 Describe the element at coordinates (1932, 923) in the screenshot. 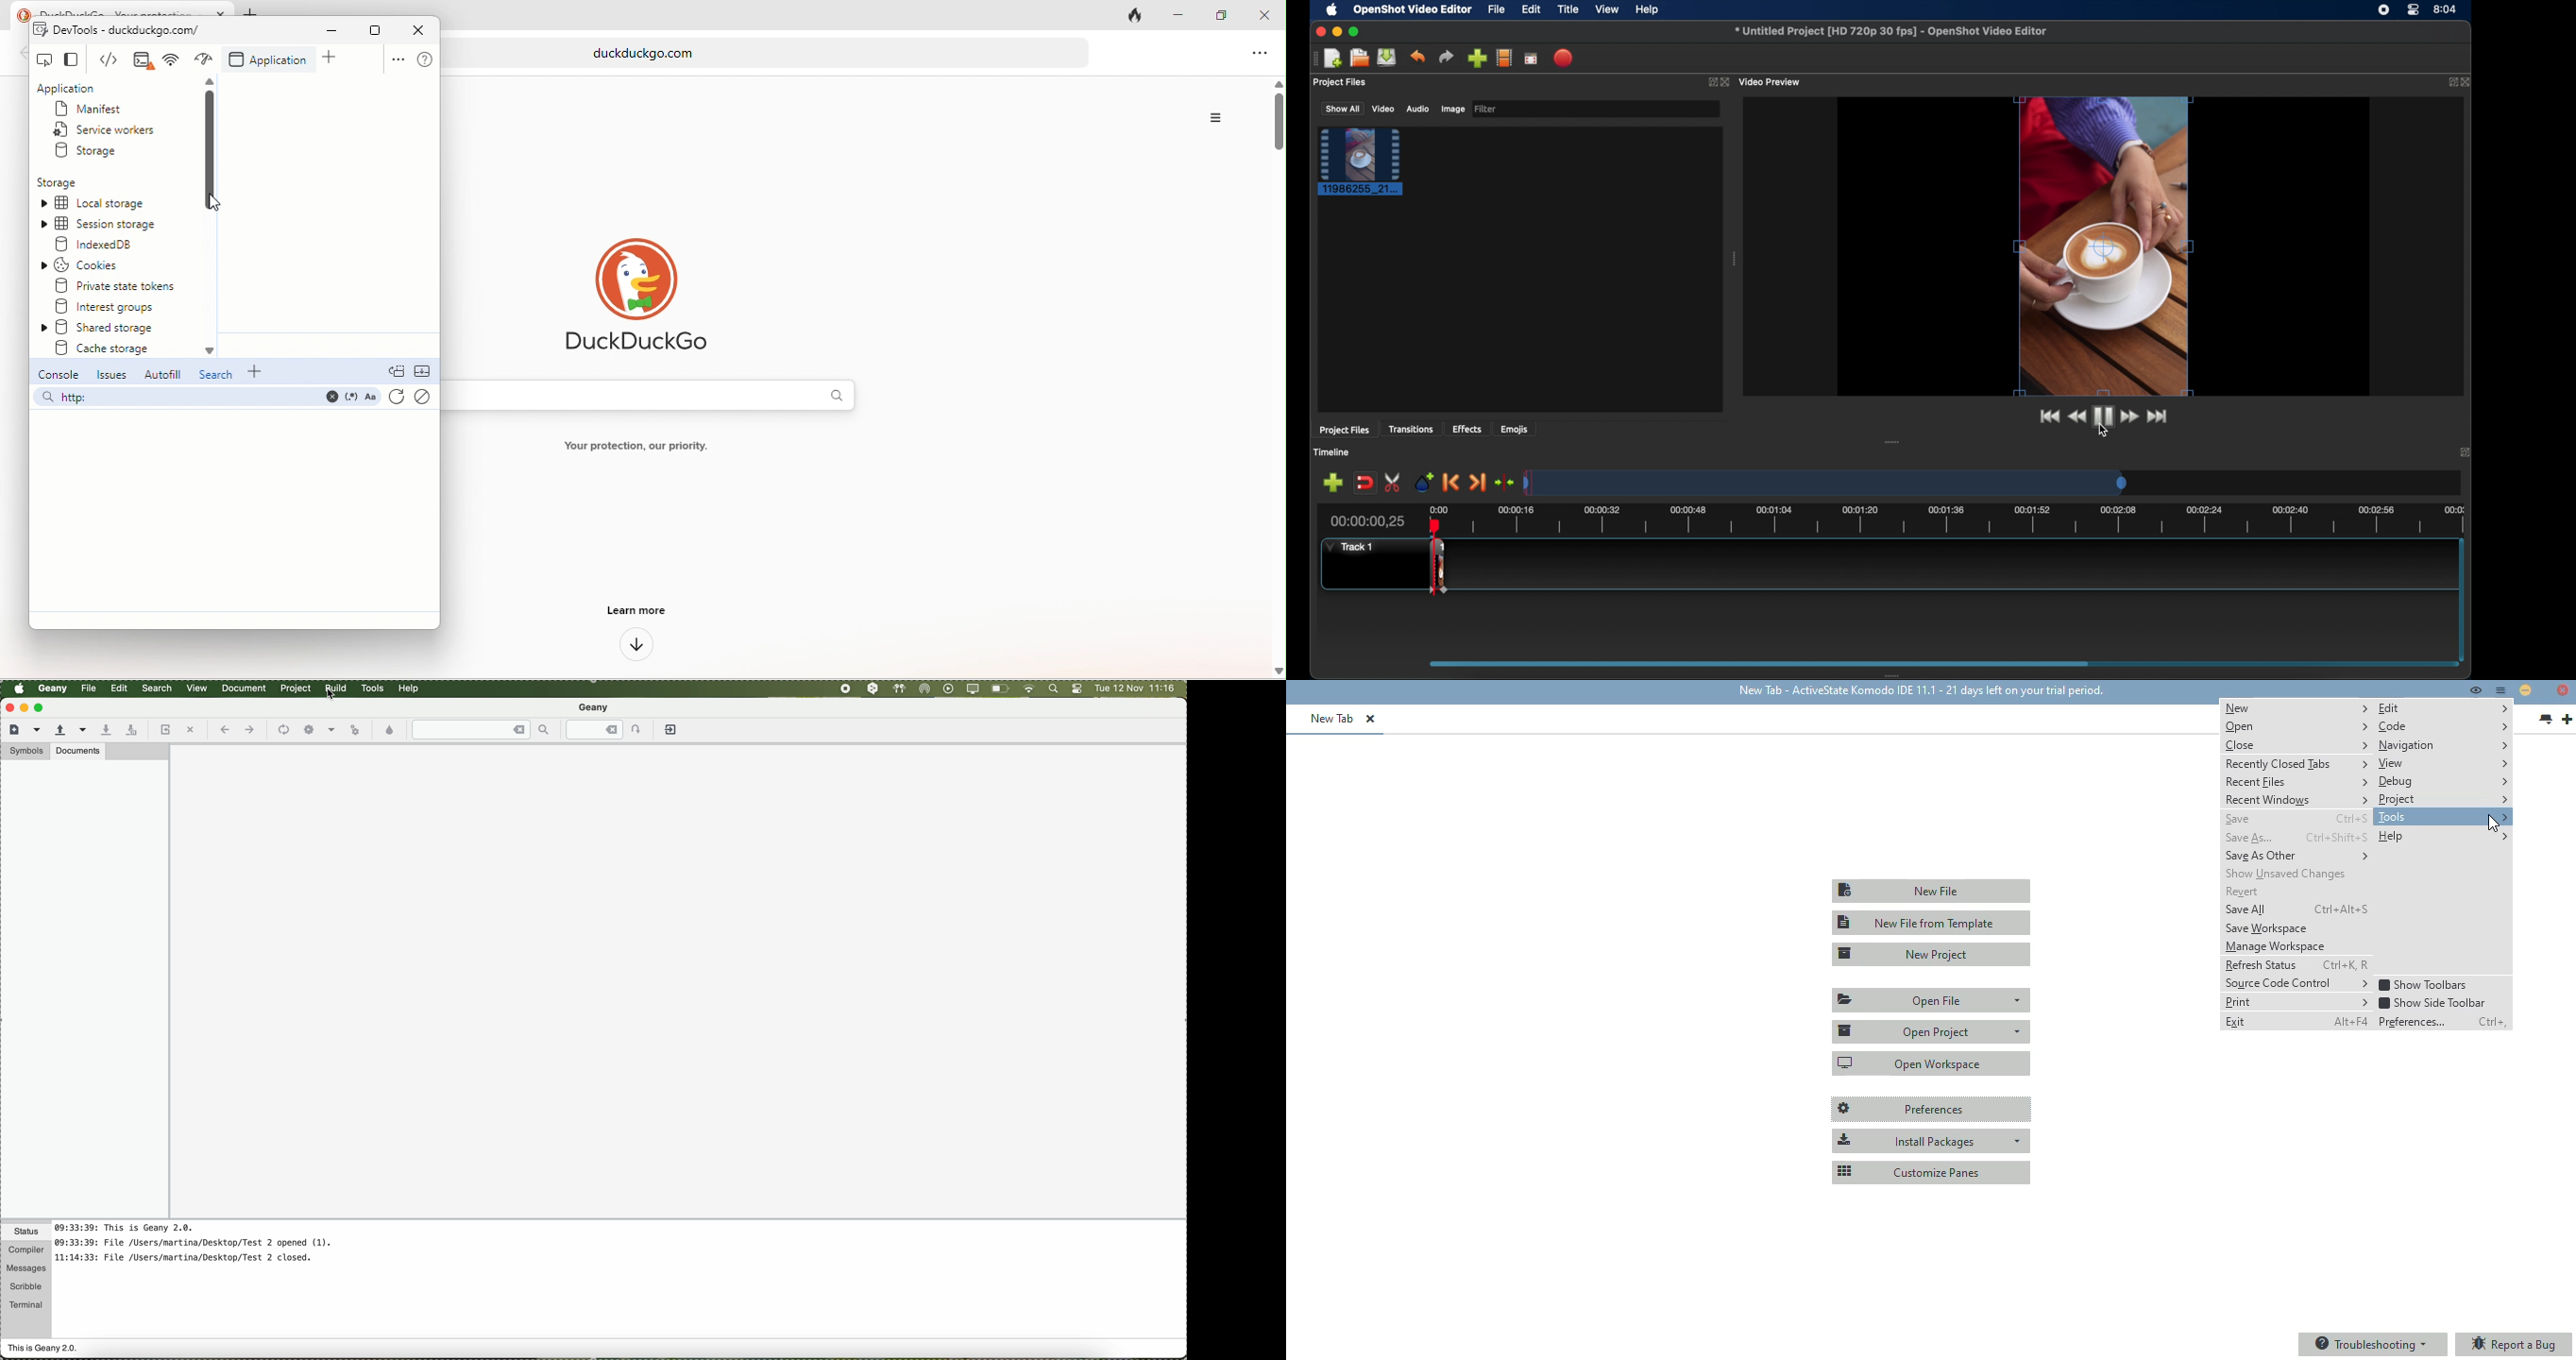

I see `new file from template` at that location.